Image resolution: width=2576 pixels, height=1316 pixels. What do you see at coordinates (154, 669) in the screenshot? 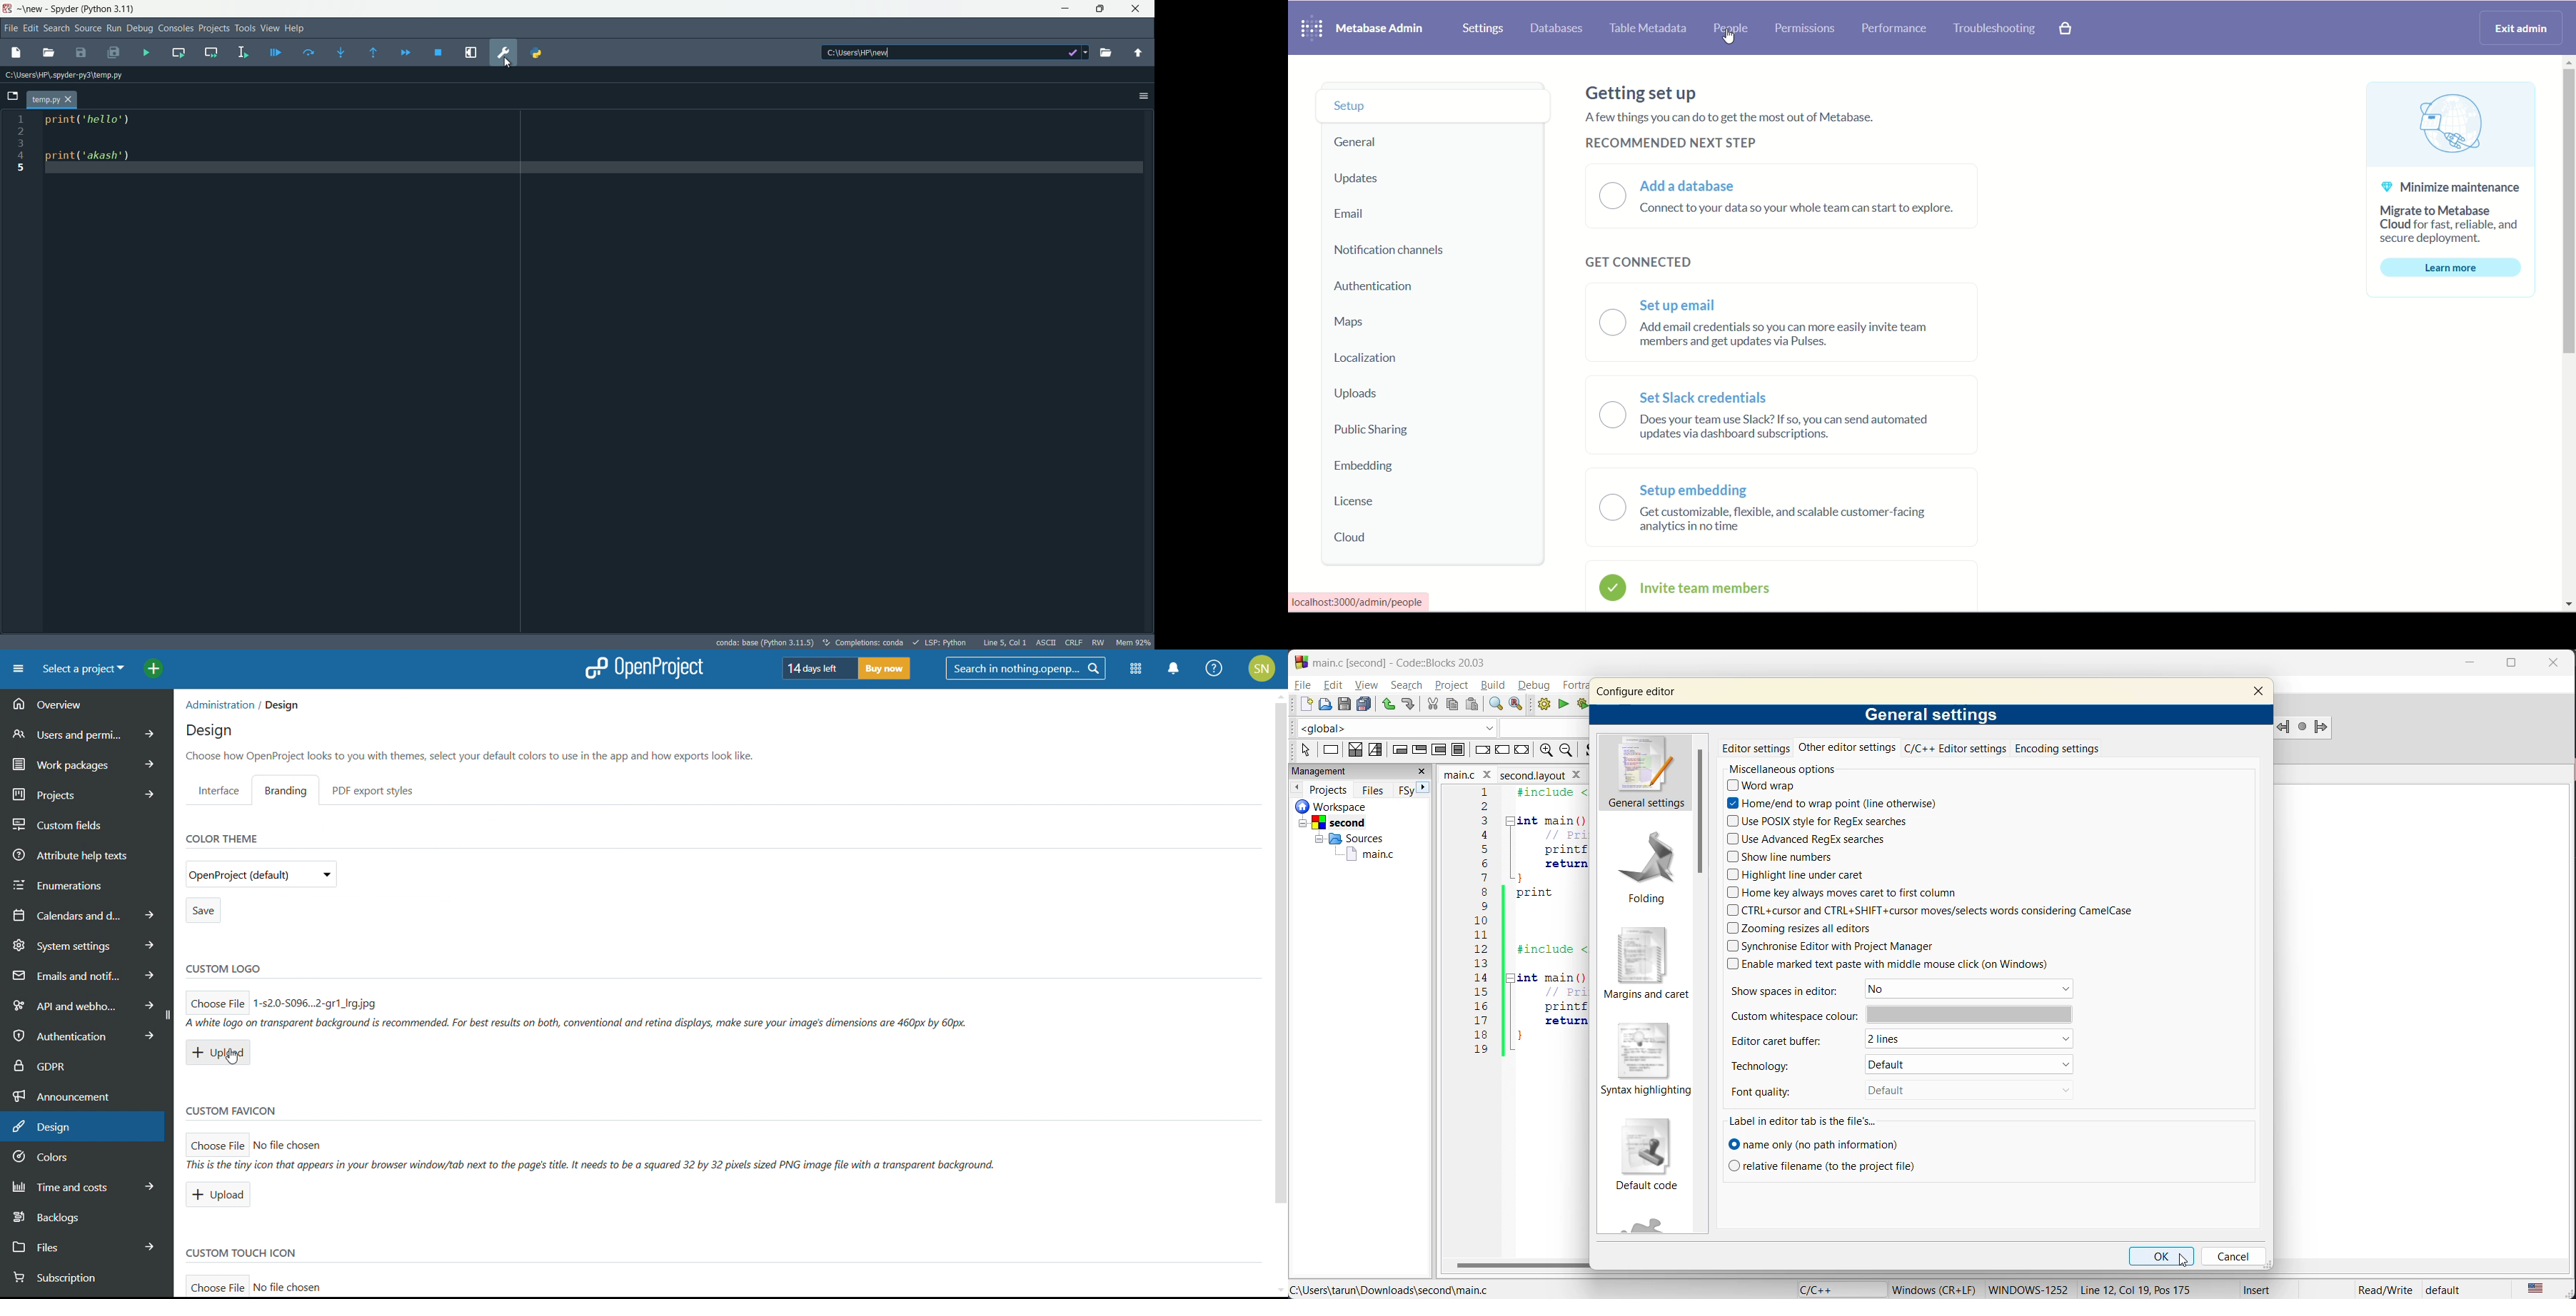
I see `add project` at bounding box center [154, 669].